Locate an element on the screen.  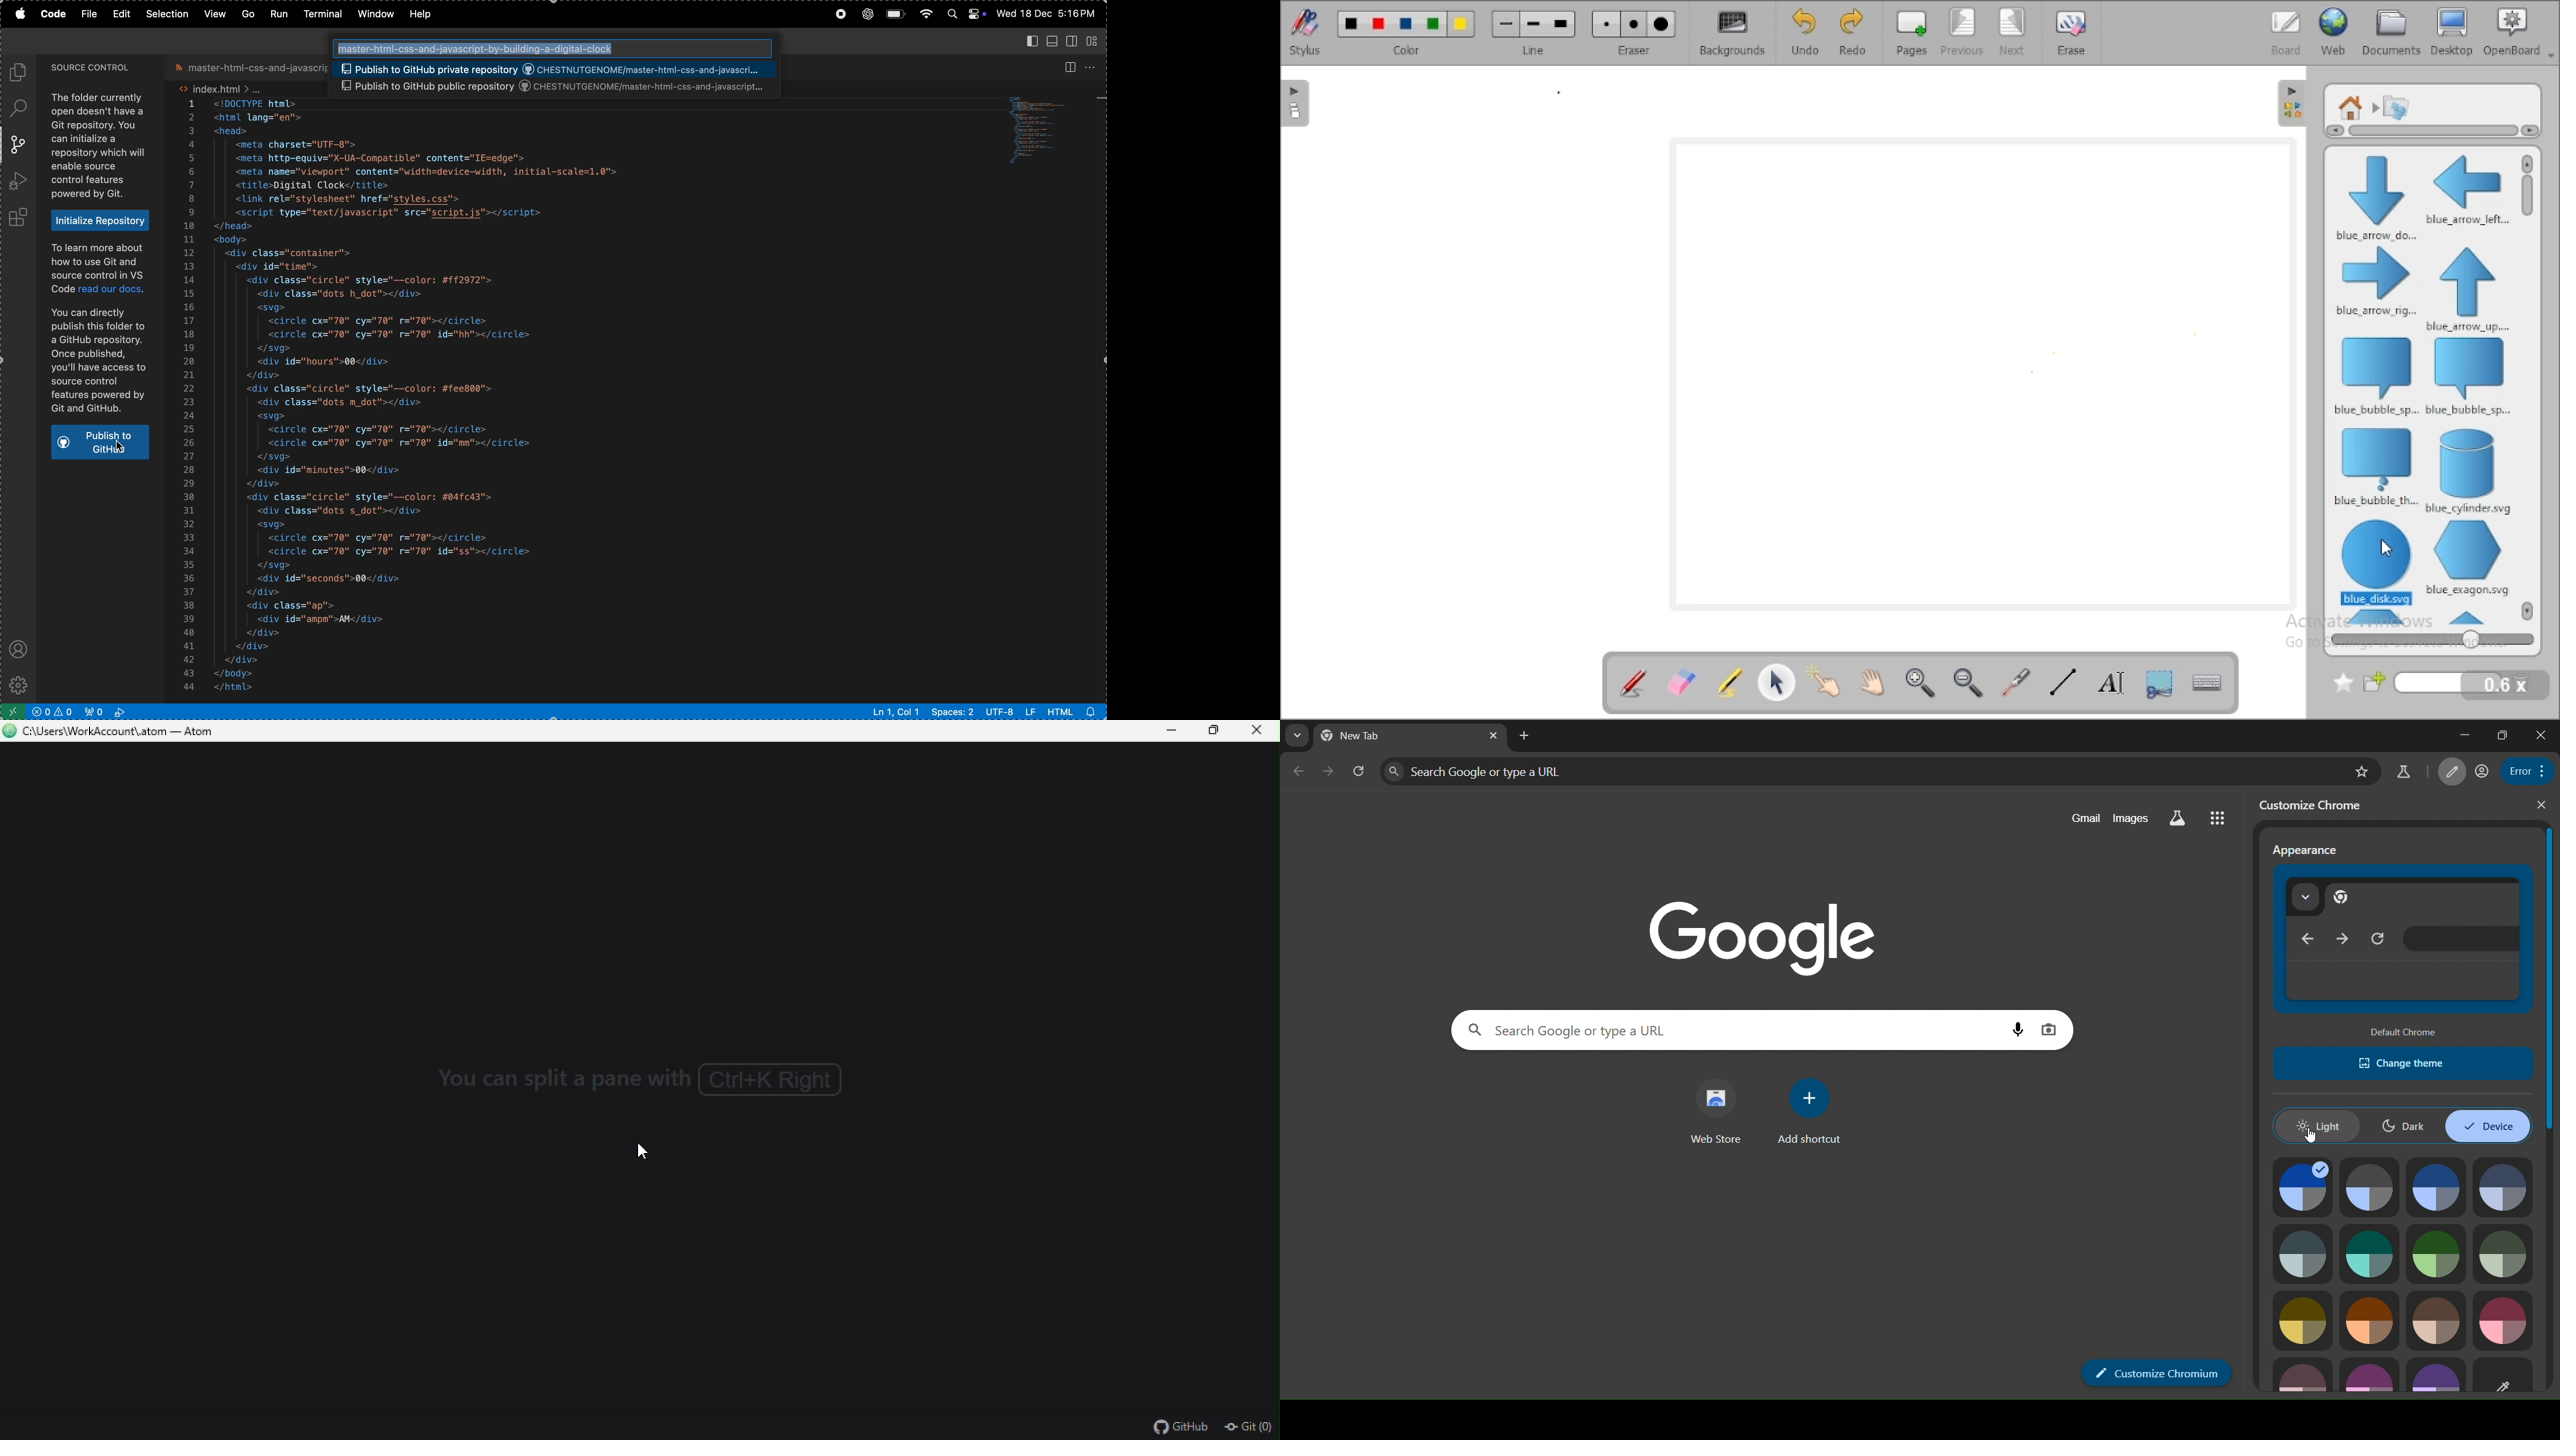
battery is located at coordinates (895, 15).